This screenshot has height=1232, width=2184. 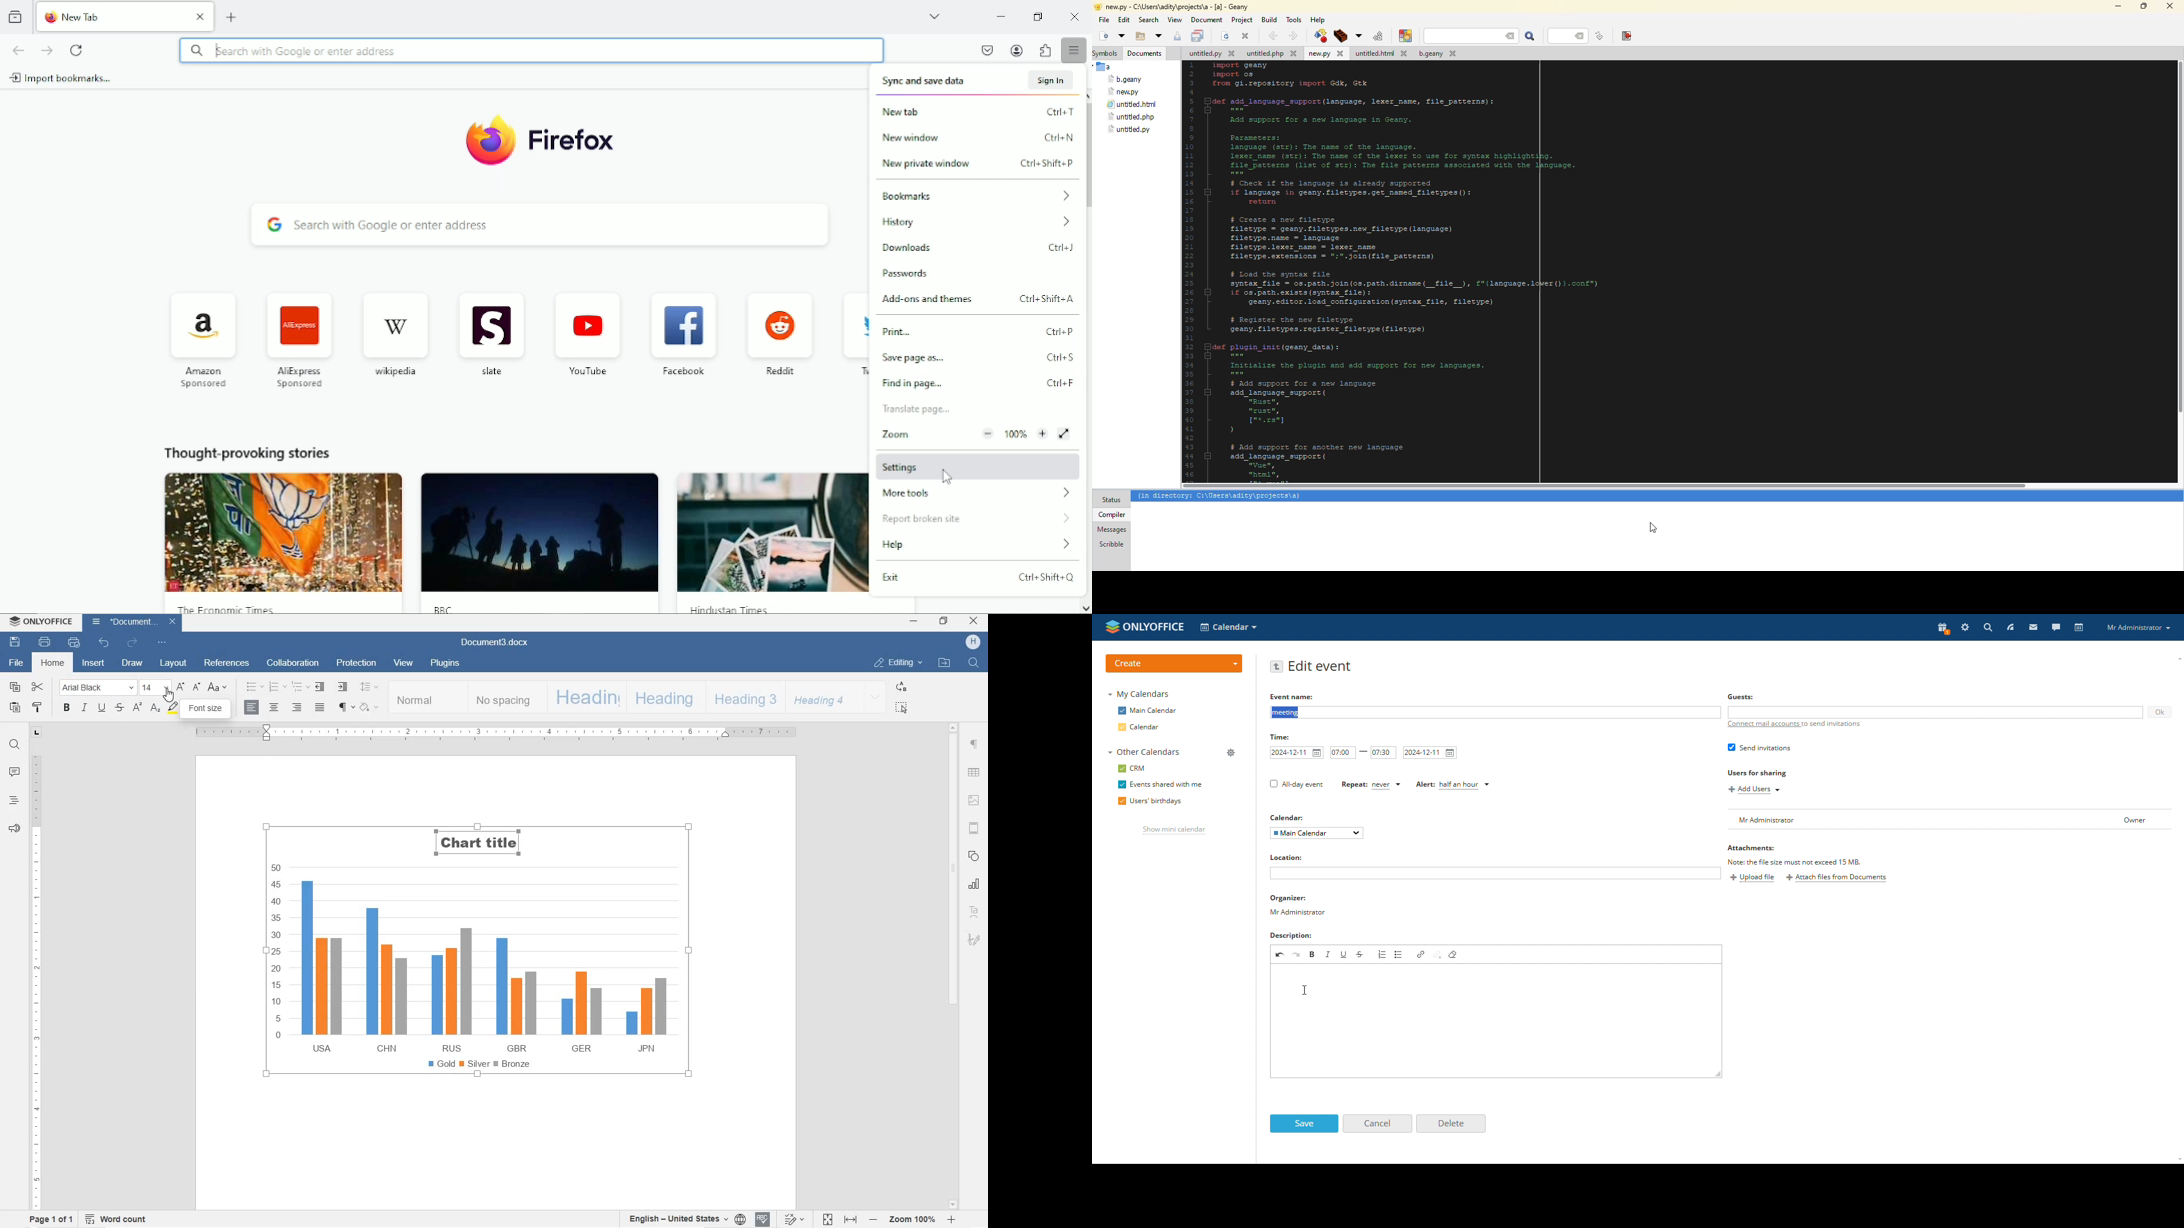 What do you see at coordinates (588, 335) in the screenshot?
I see `youtube` at bounding box center [588, 335].